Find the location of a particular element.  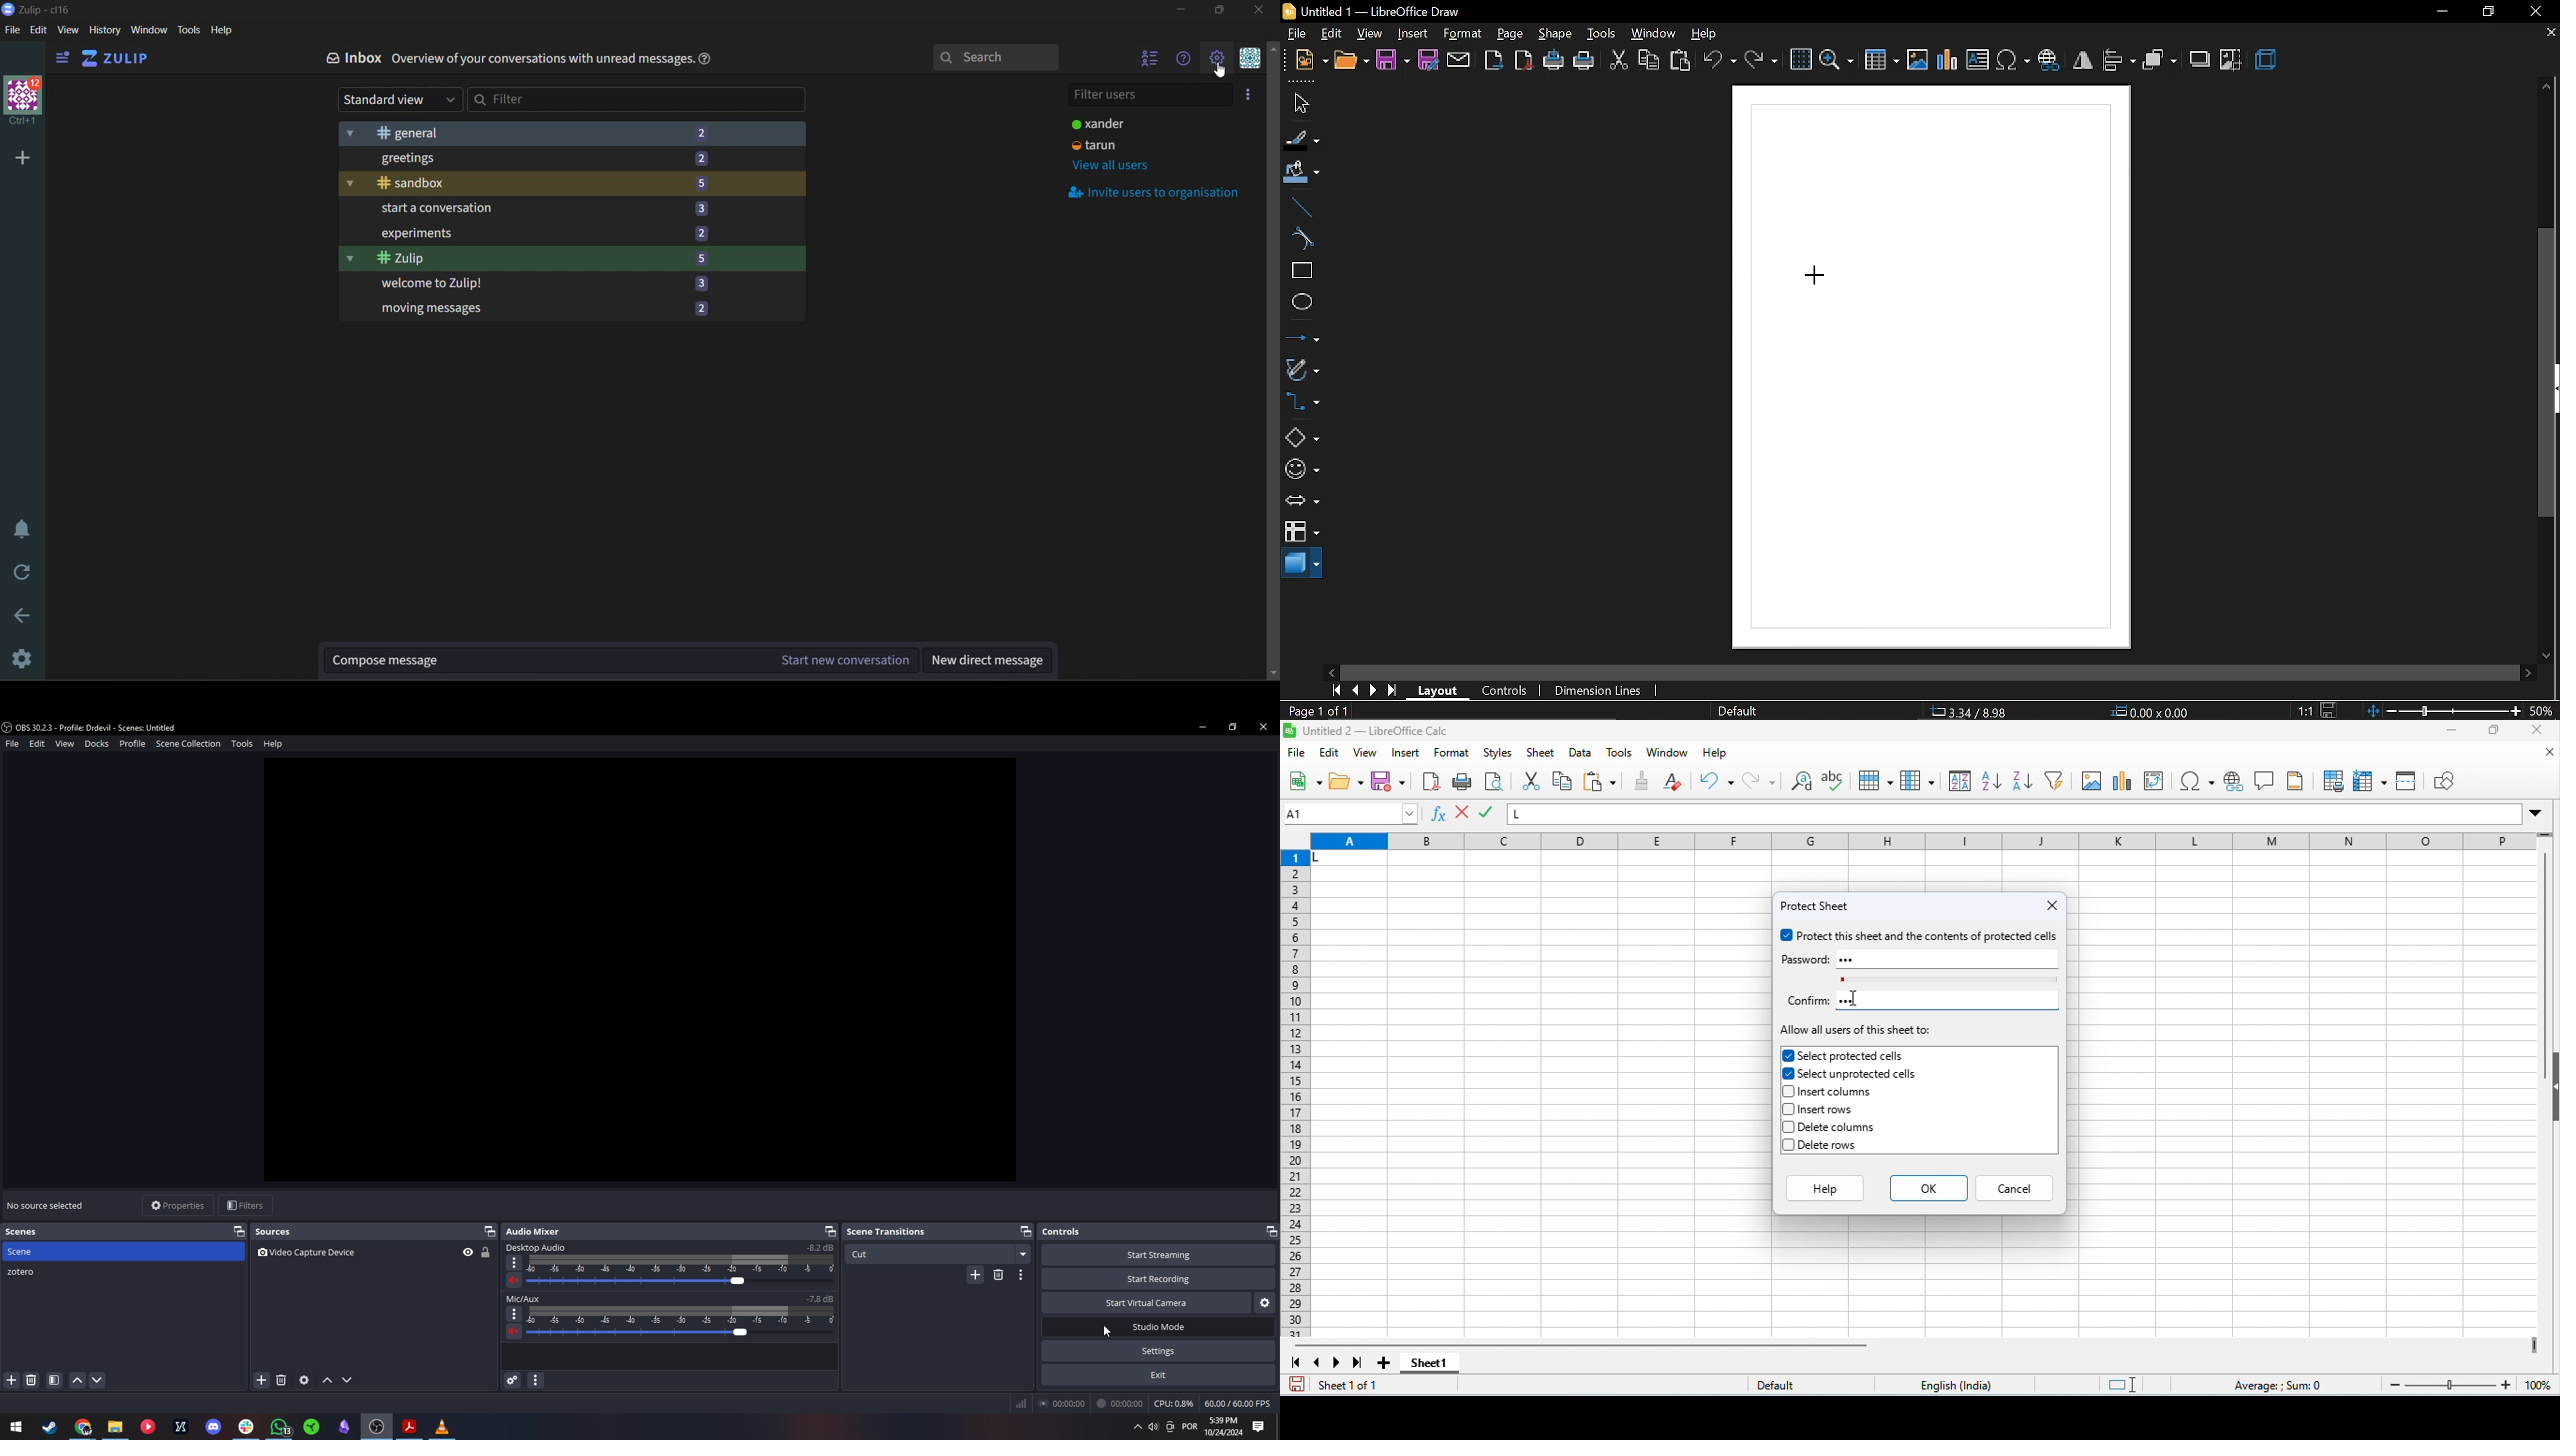

scaling factor is located at coordinates (2304, 711).